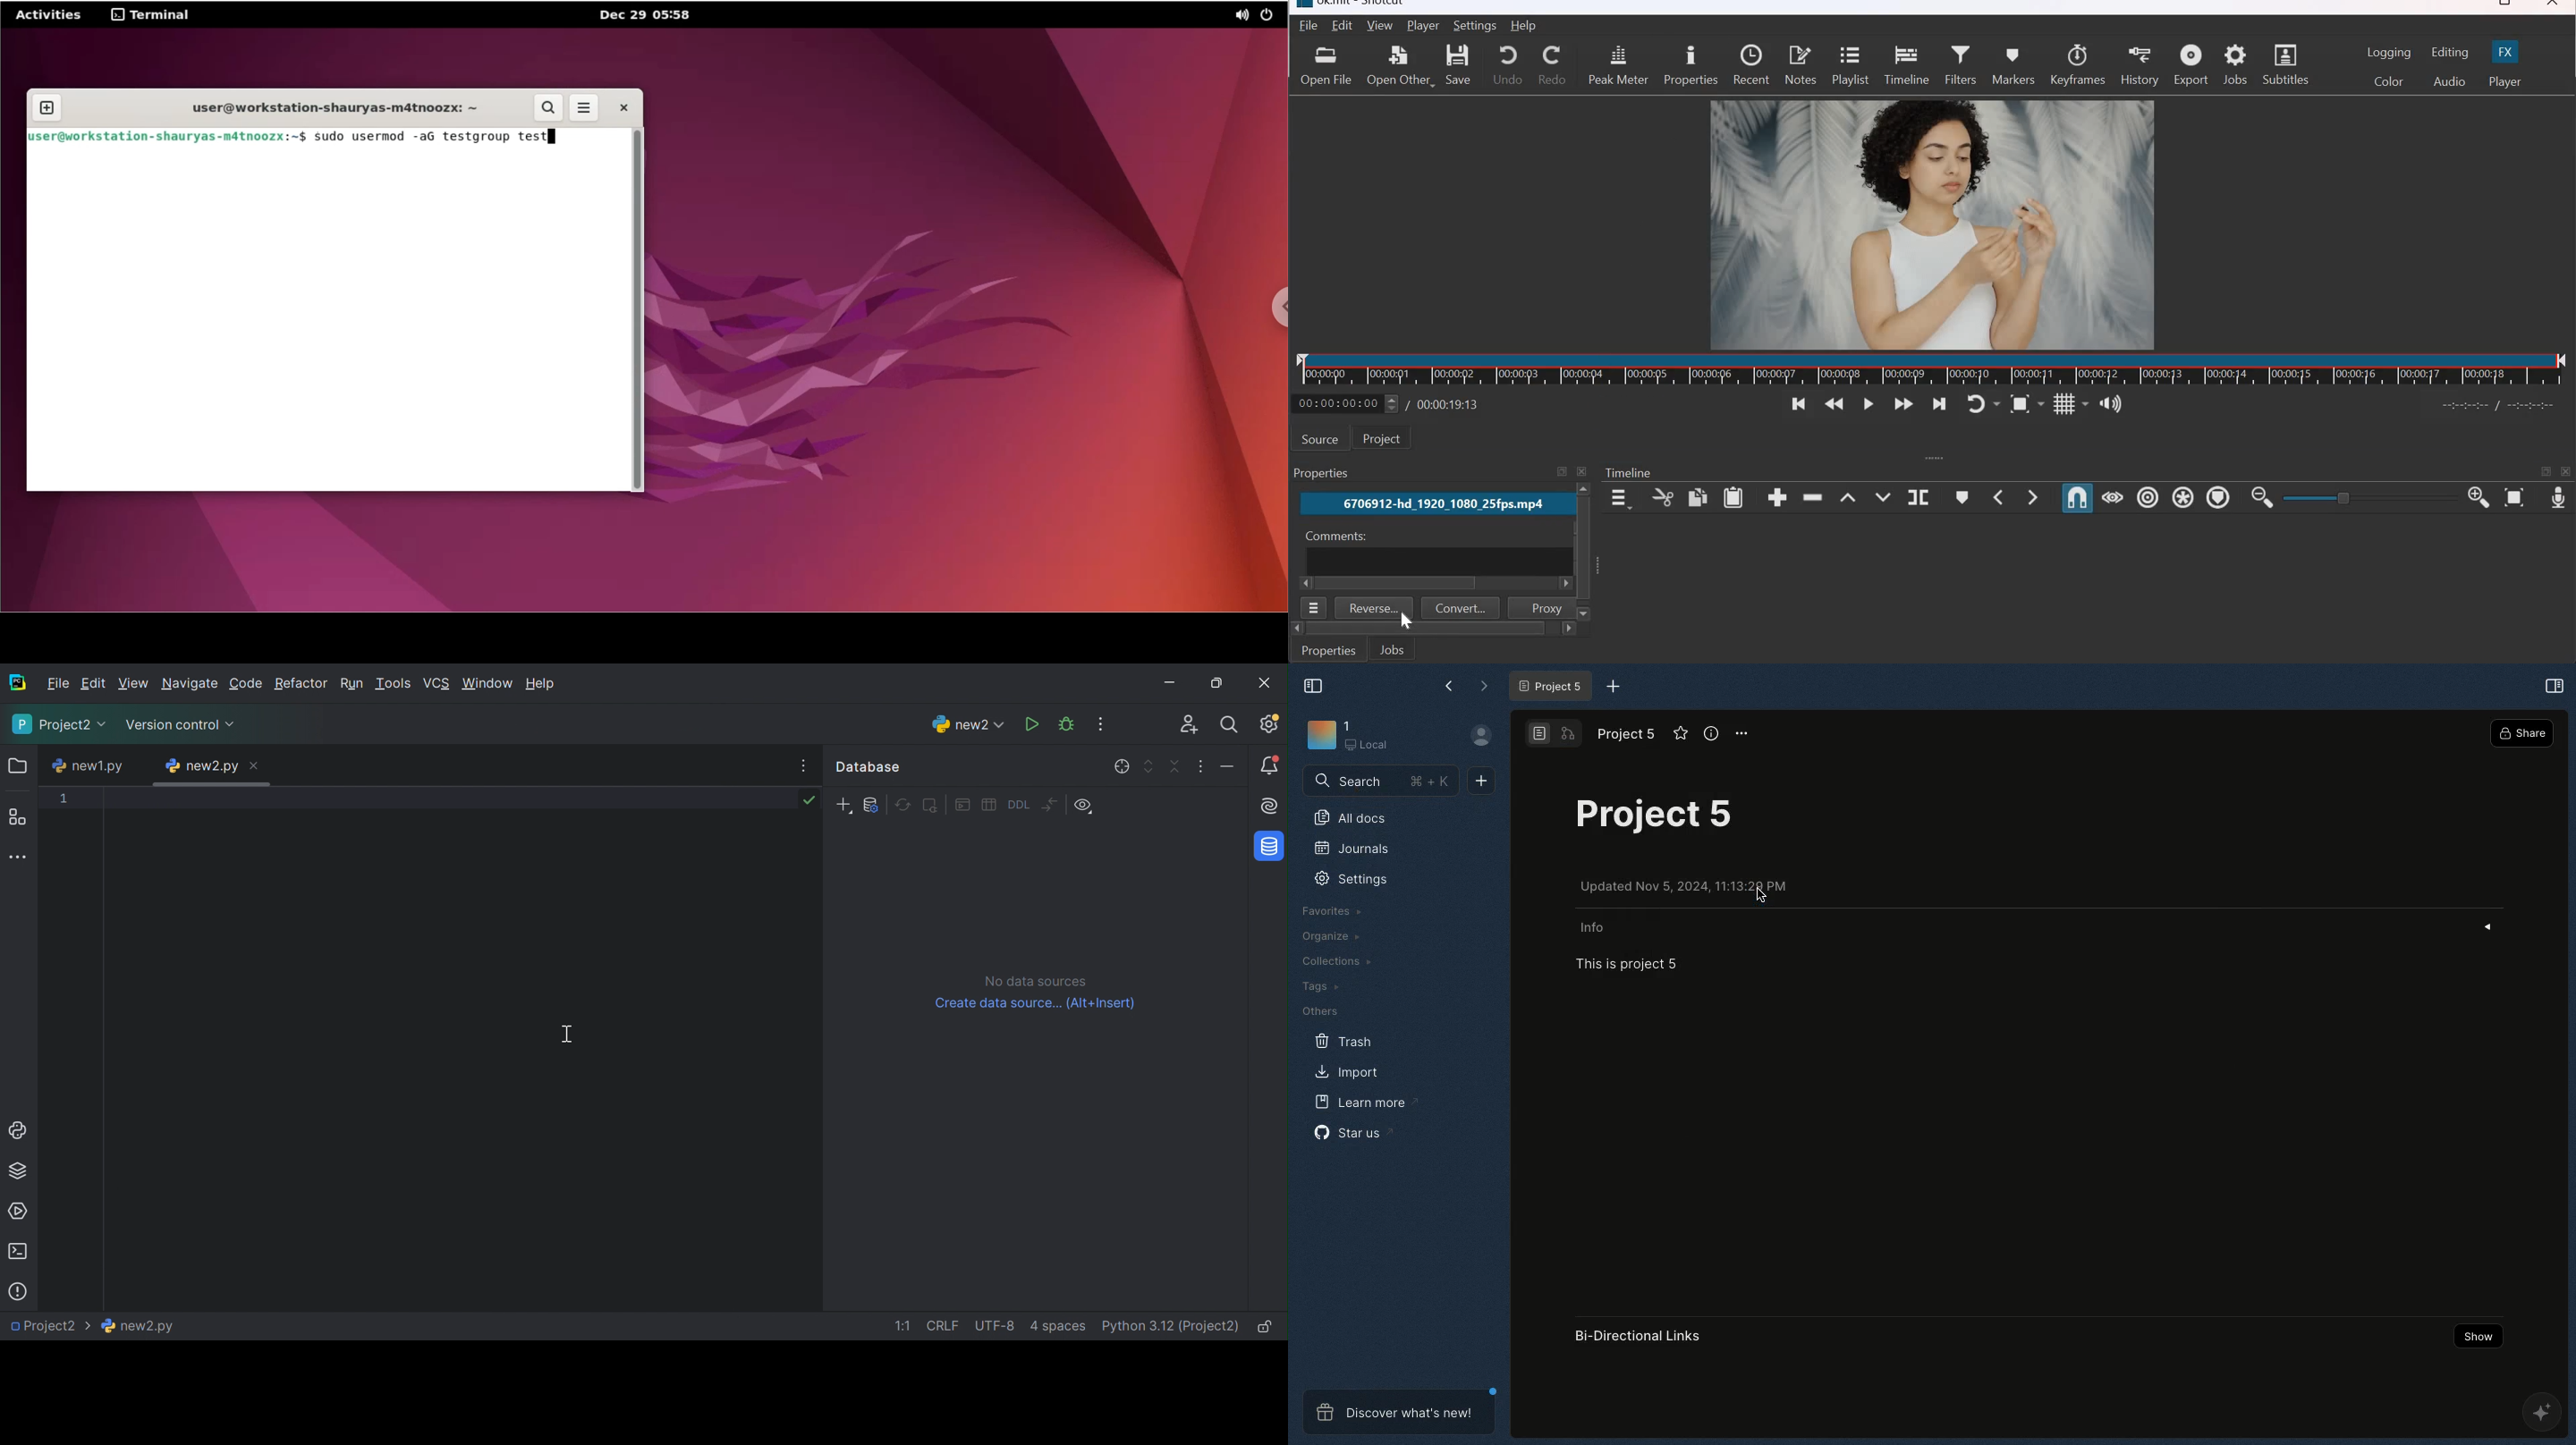 The image size is (2576, 1456). I want to click on Ripple, so click(2147, 498).